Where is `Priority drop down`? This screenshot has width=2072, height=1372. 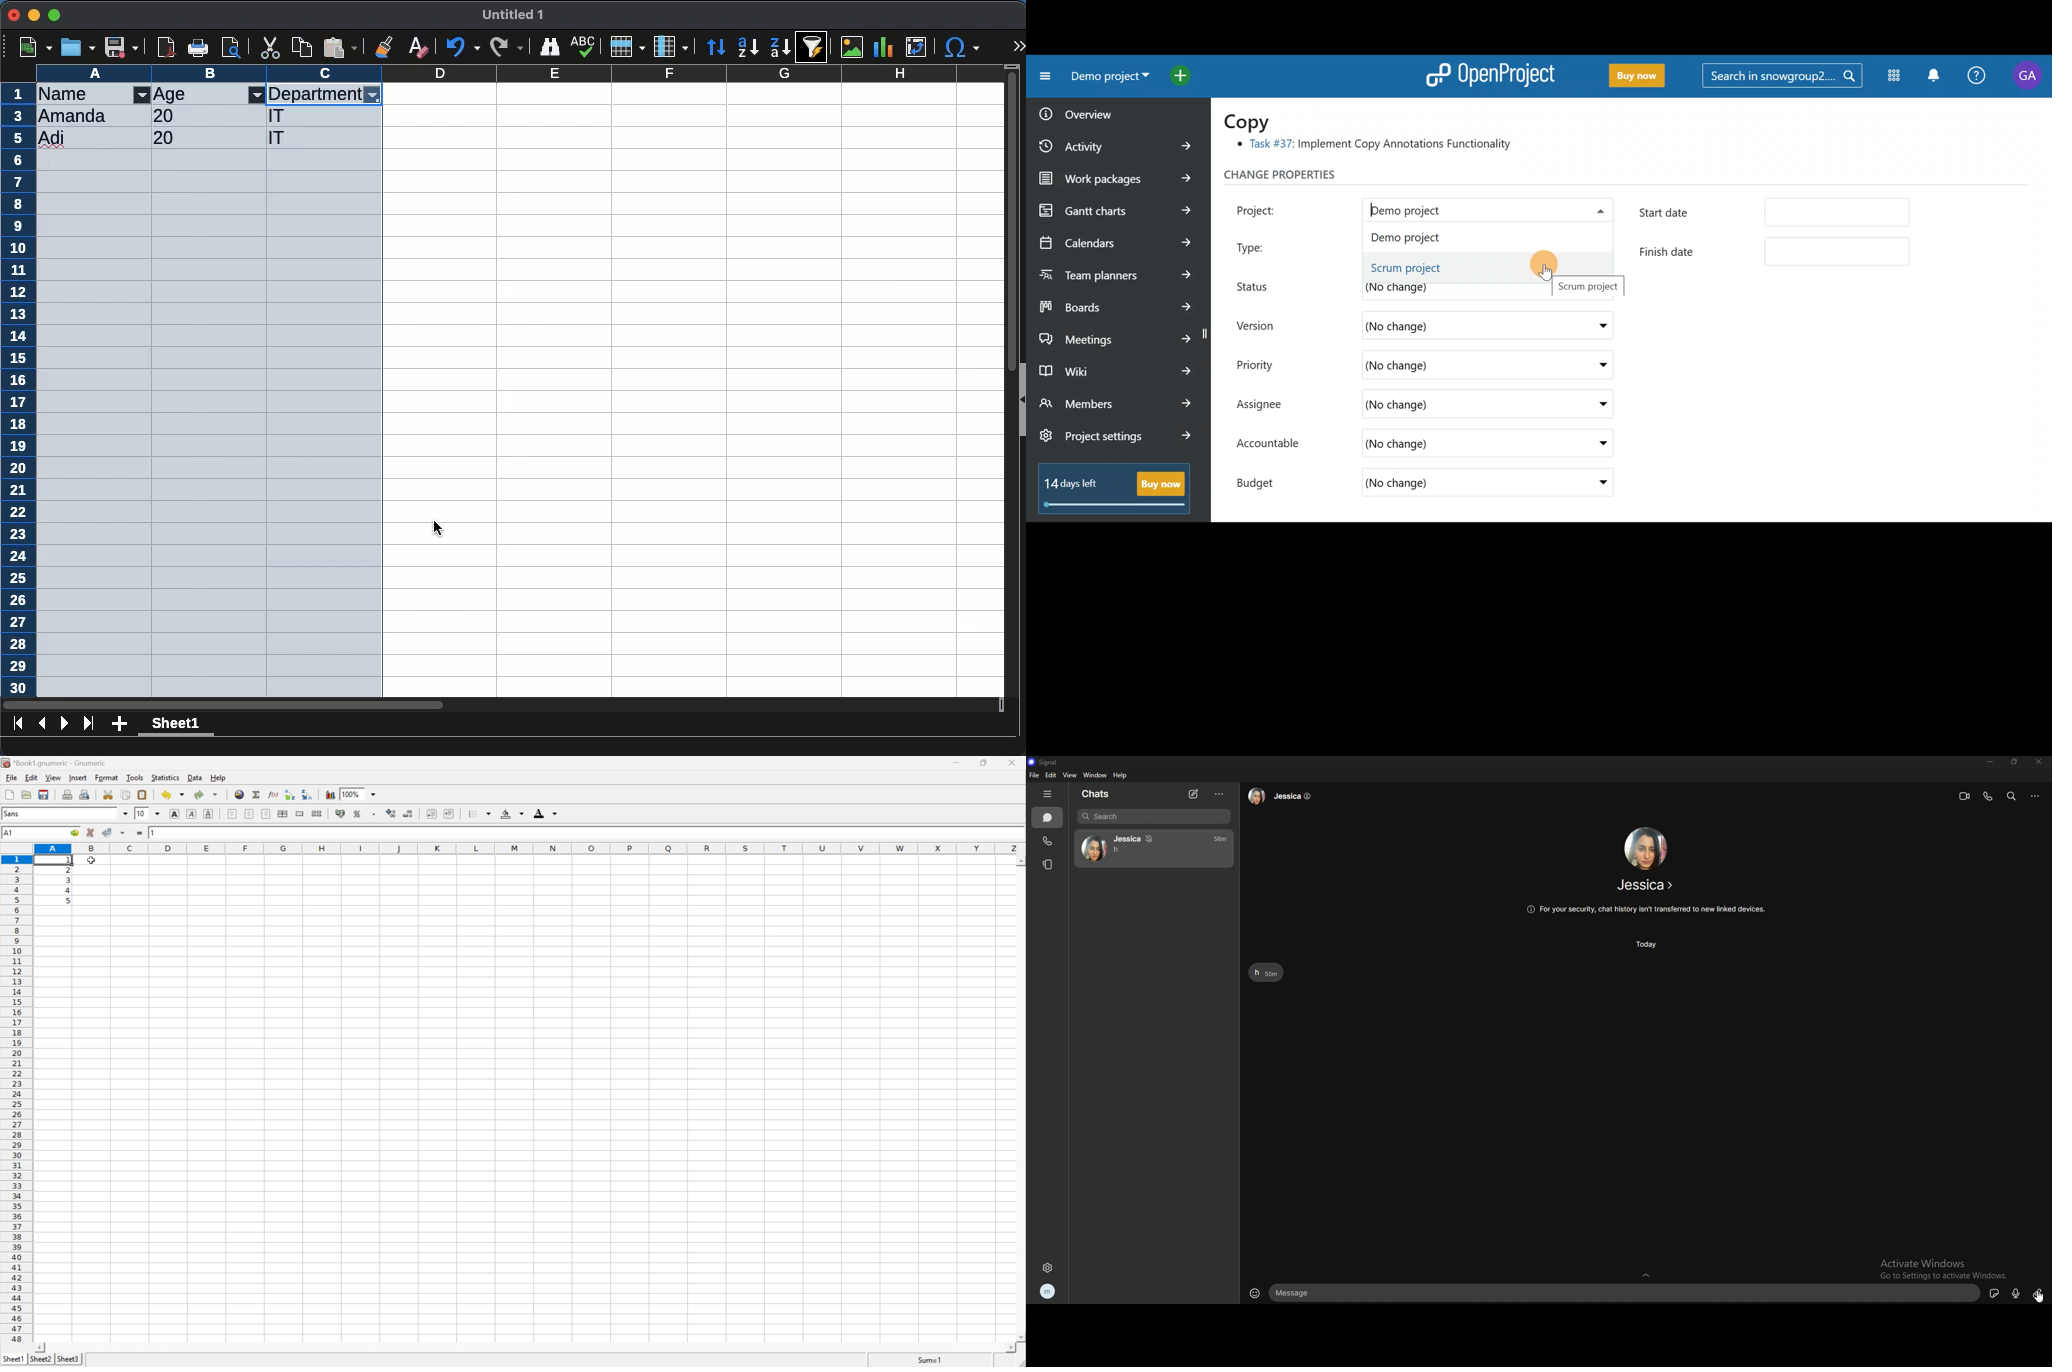 Priority drop down is located at coordinates (1592, 364).